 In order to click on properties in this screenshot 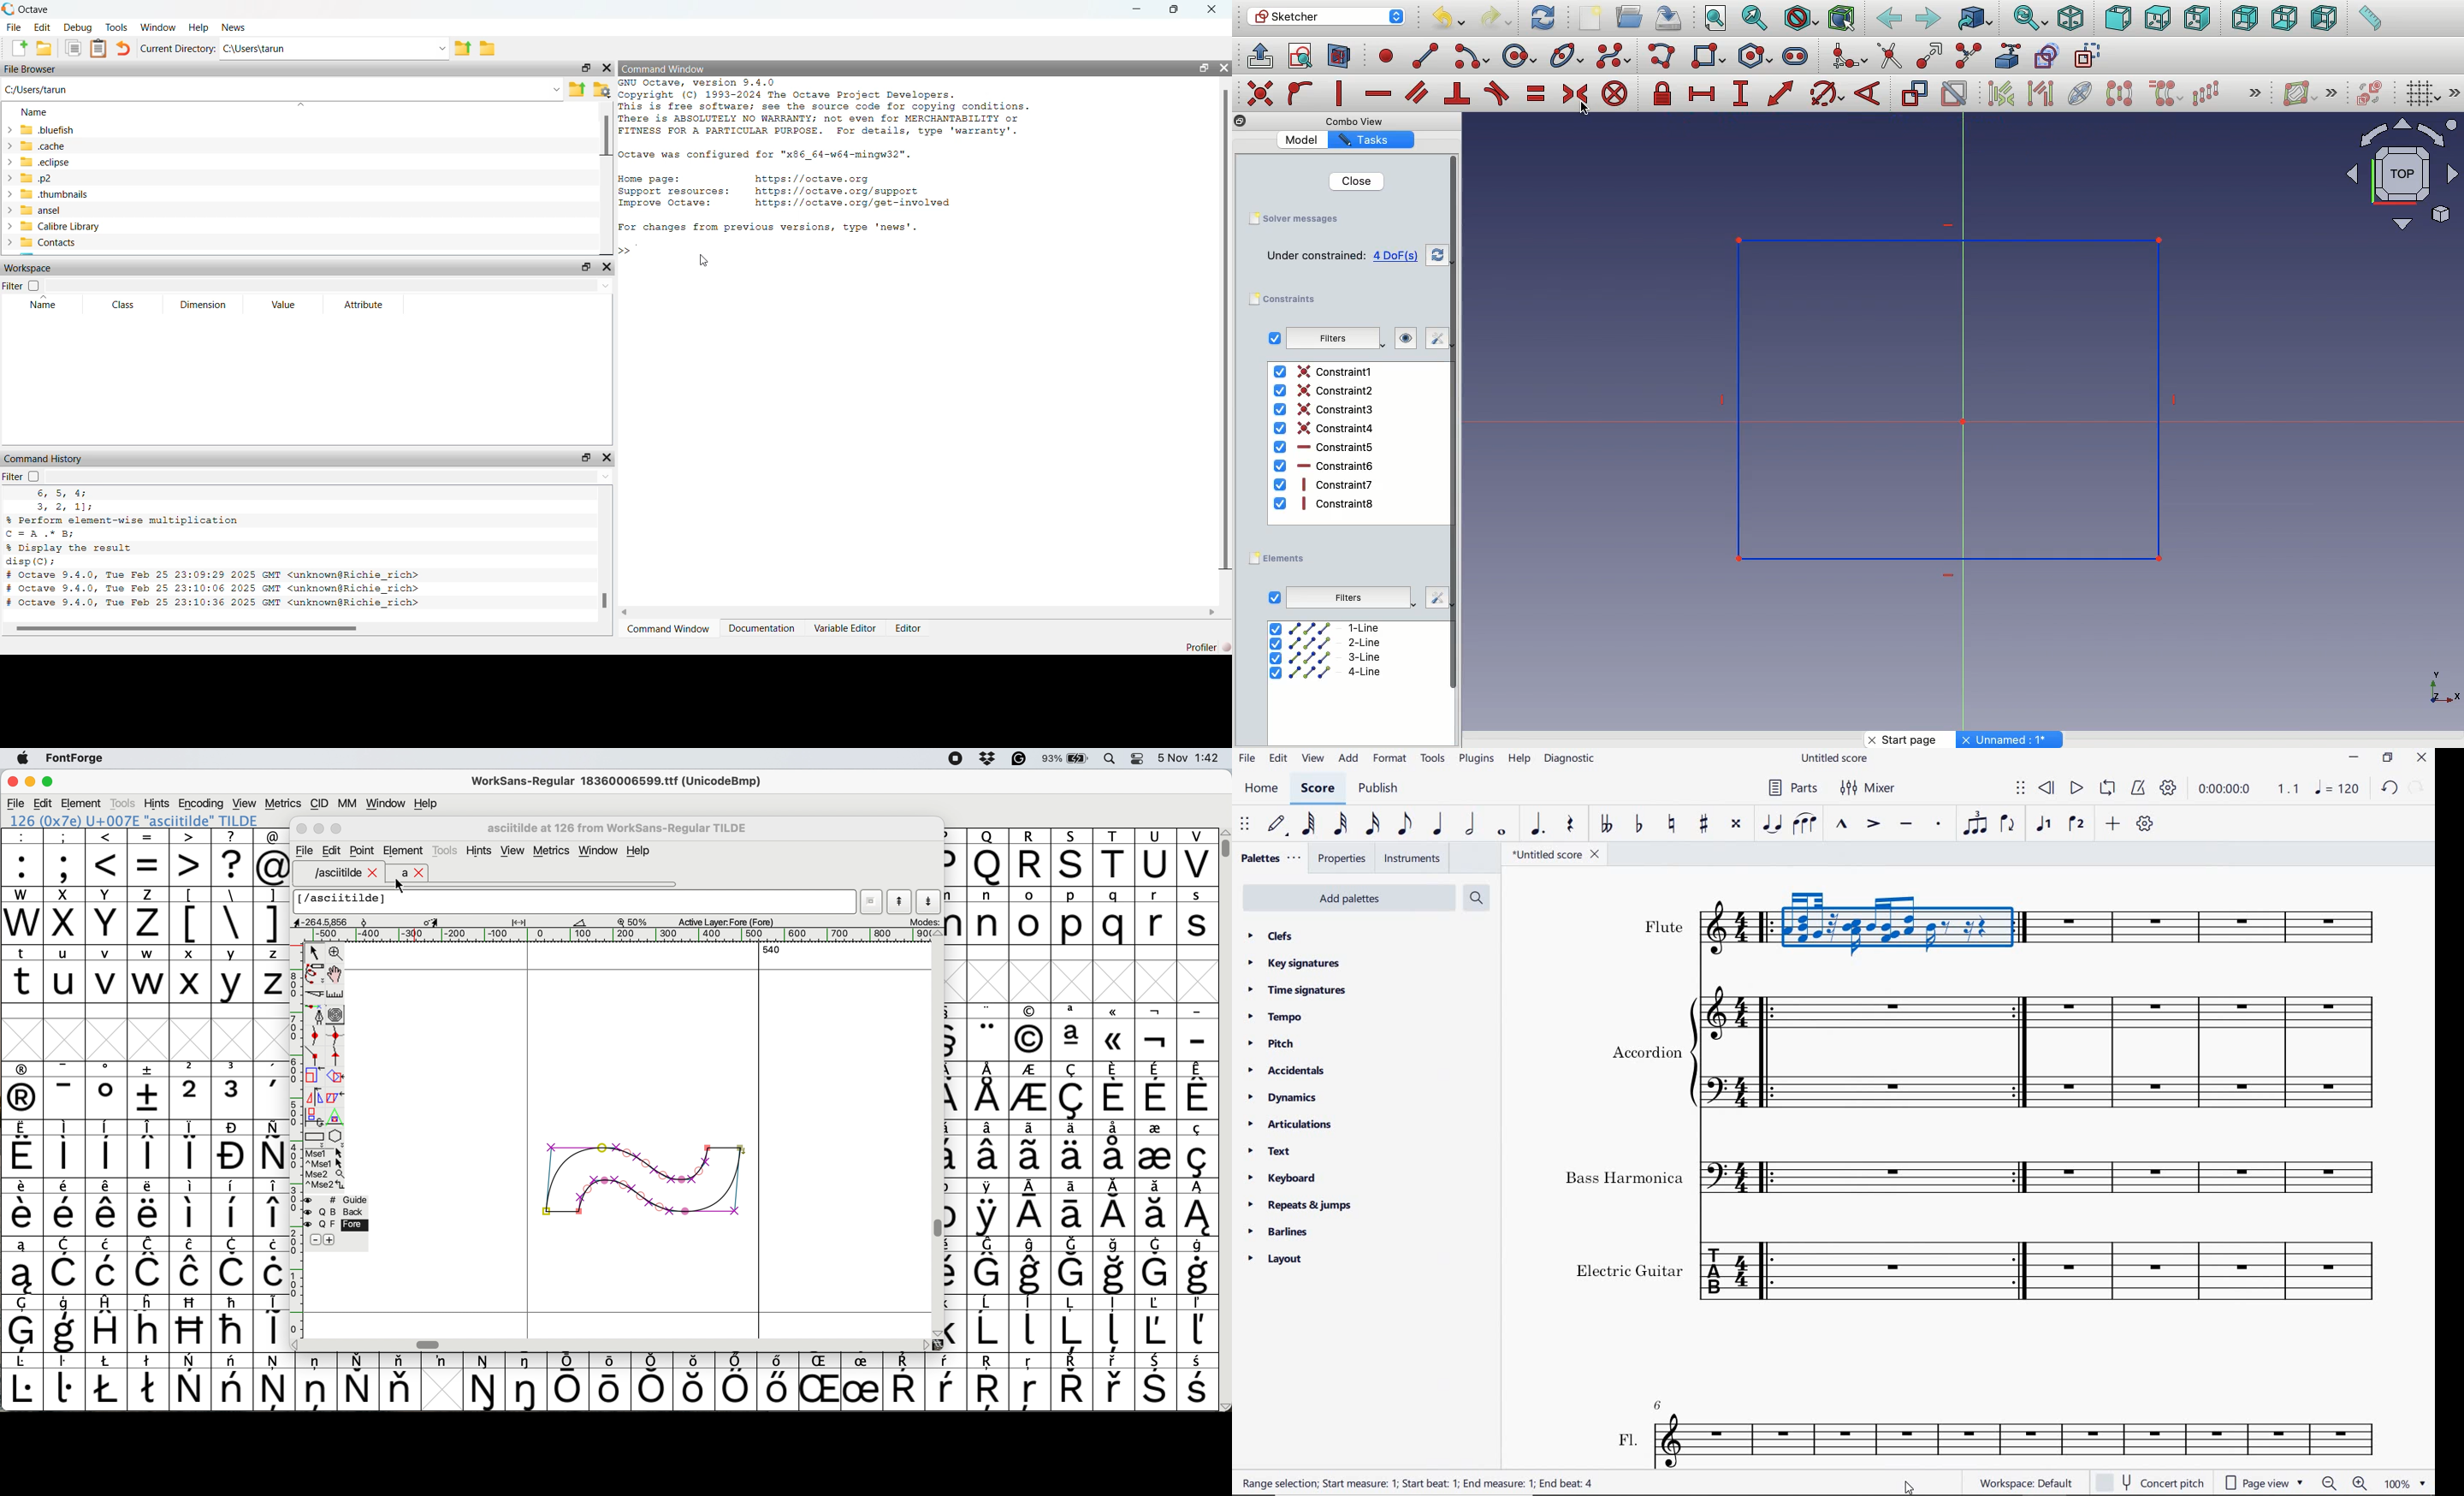, I will do `click(1343, 859)`.